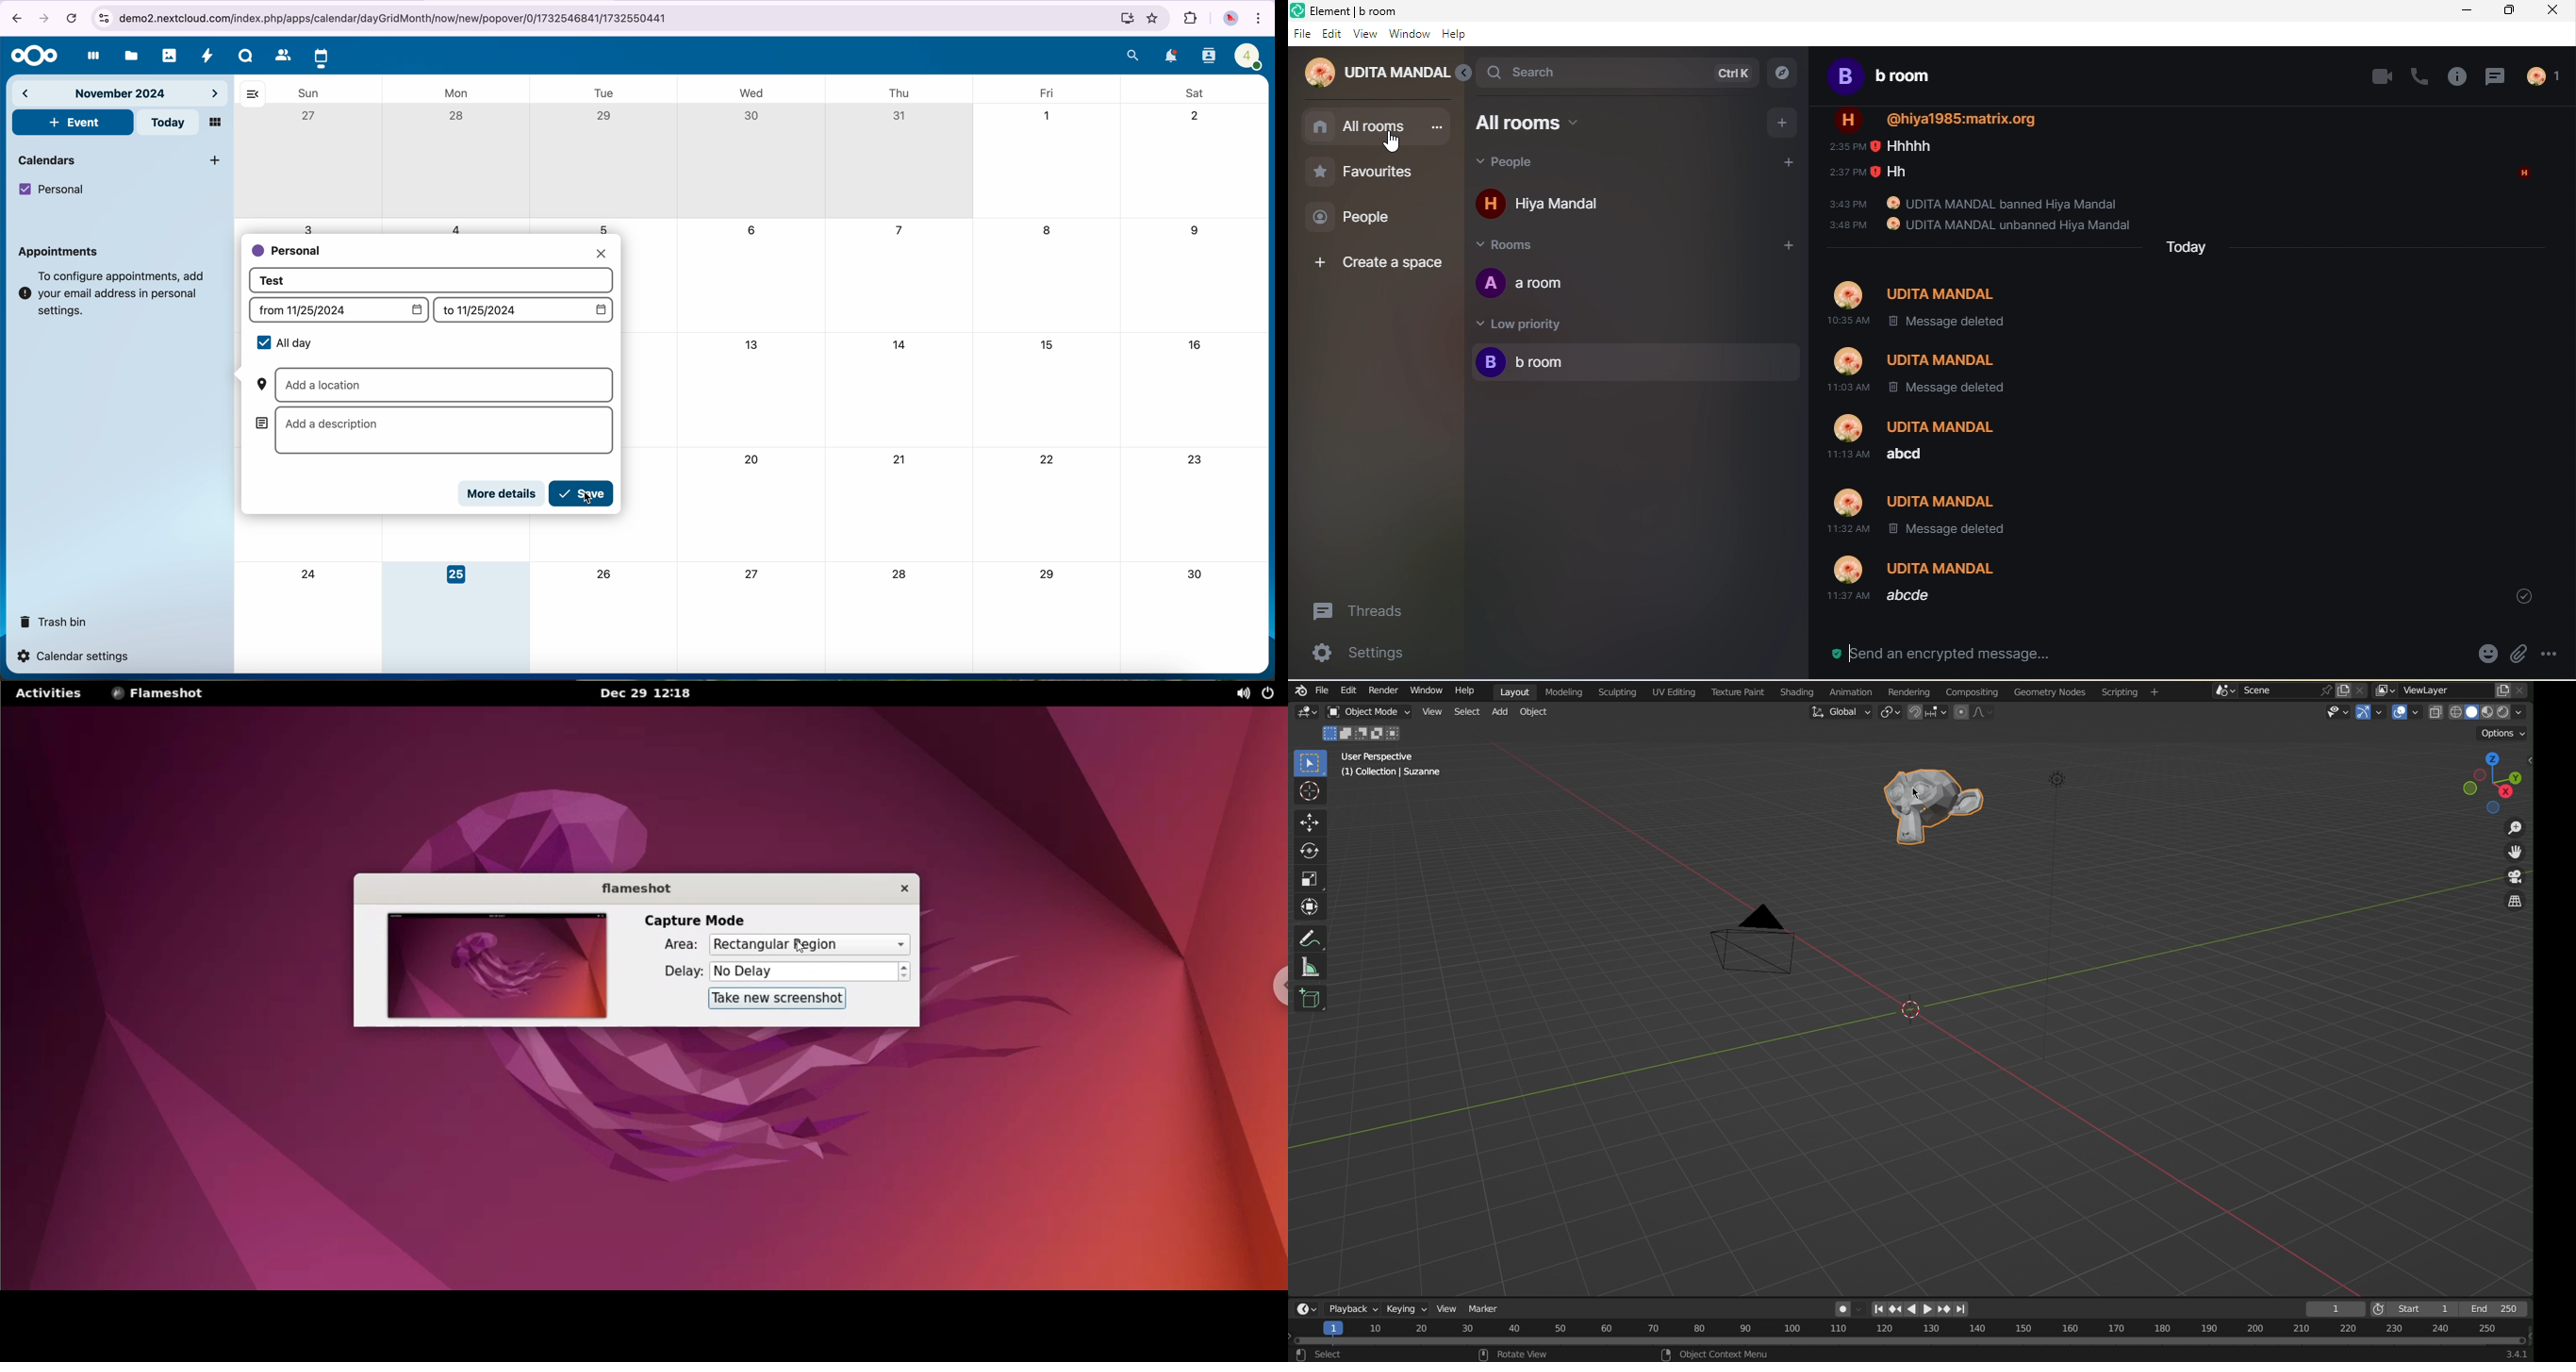 Image resolution: width=2576 pixels, height=1372 pixels. What do you see at coordinates (120, 95) in the screenshot?
I see `november 2024` at bounding box center [120, 95].